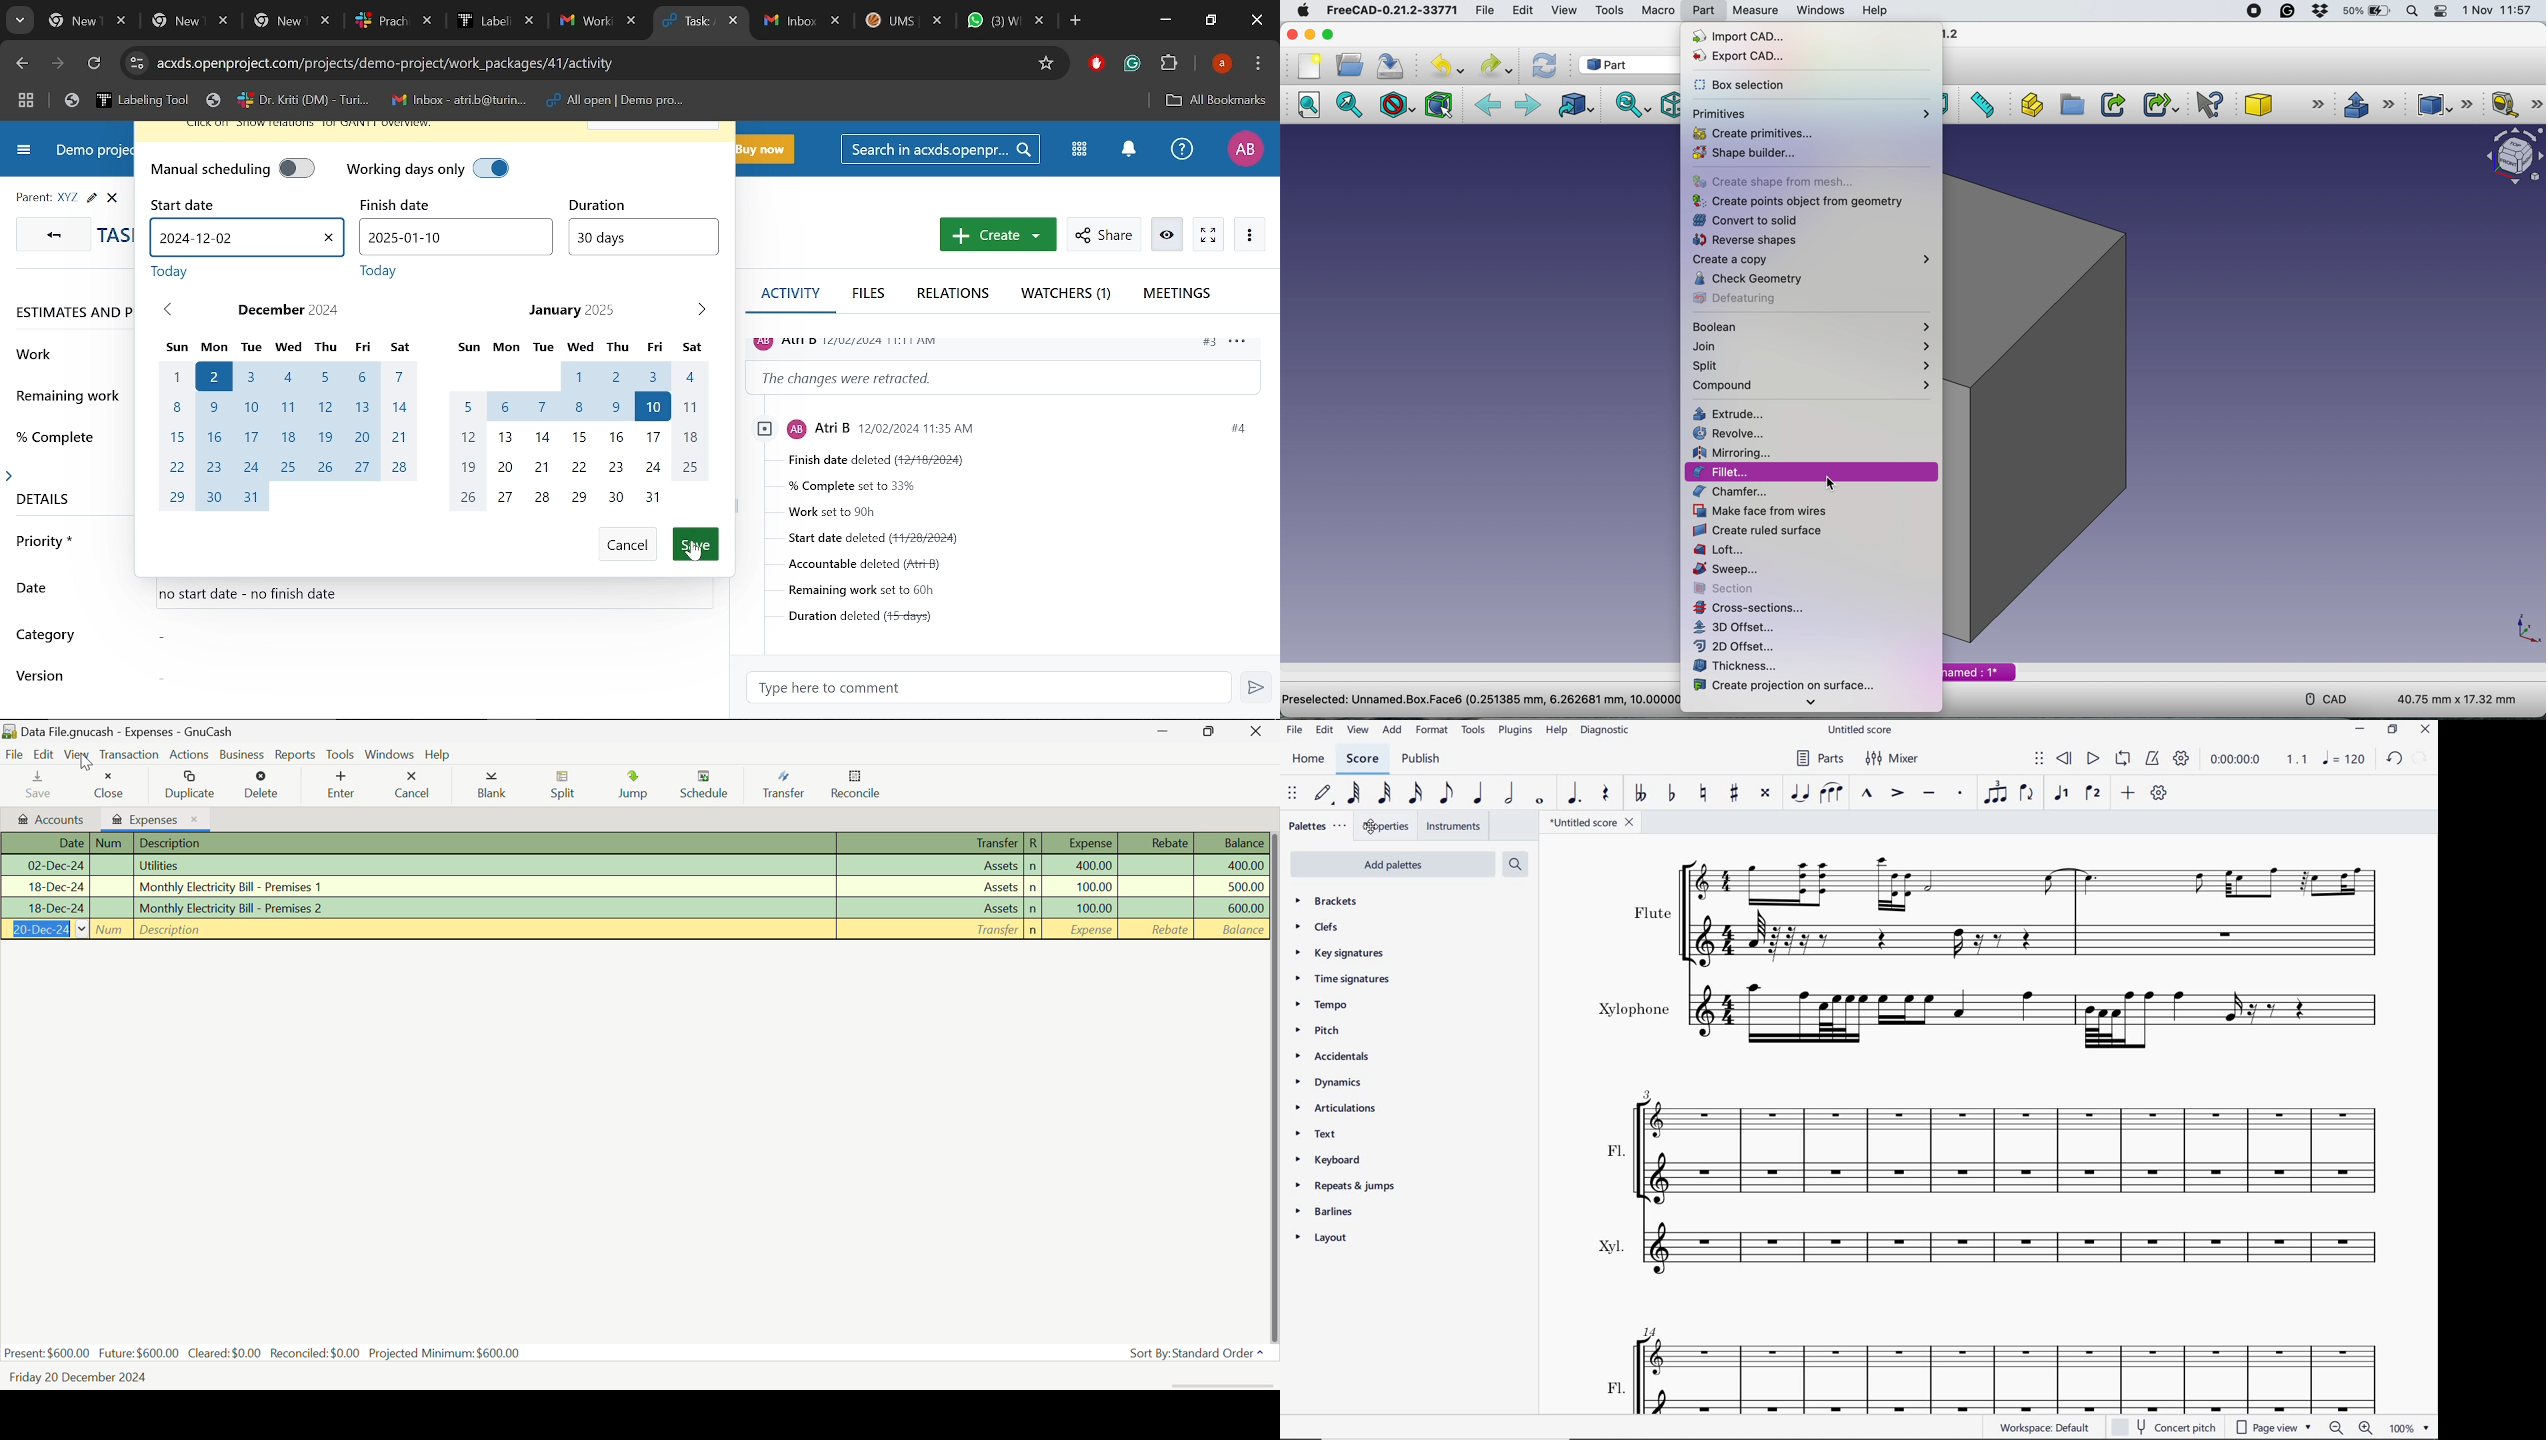  I want to click on Fl., so click(1997, 1366).